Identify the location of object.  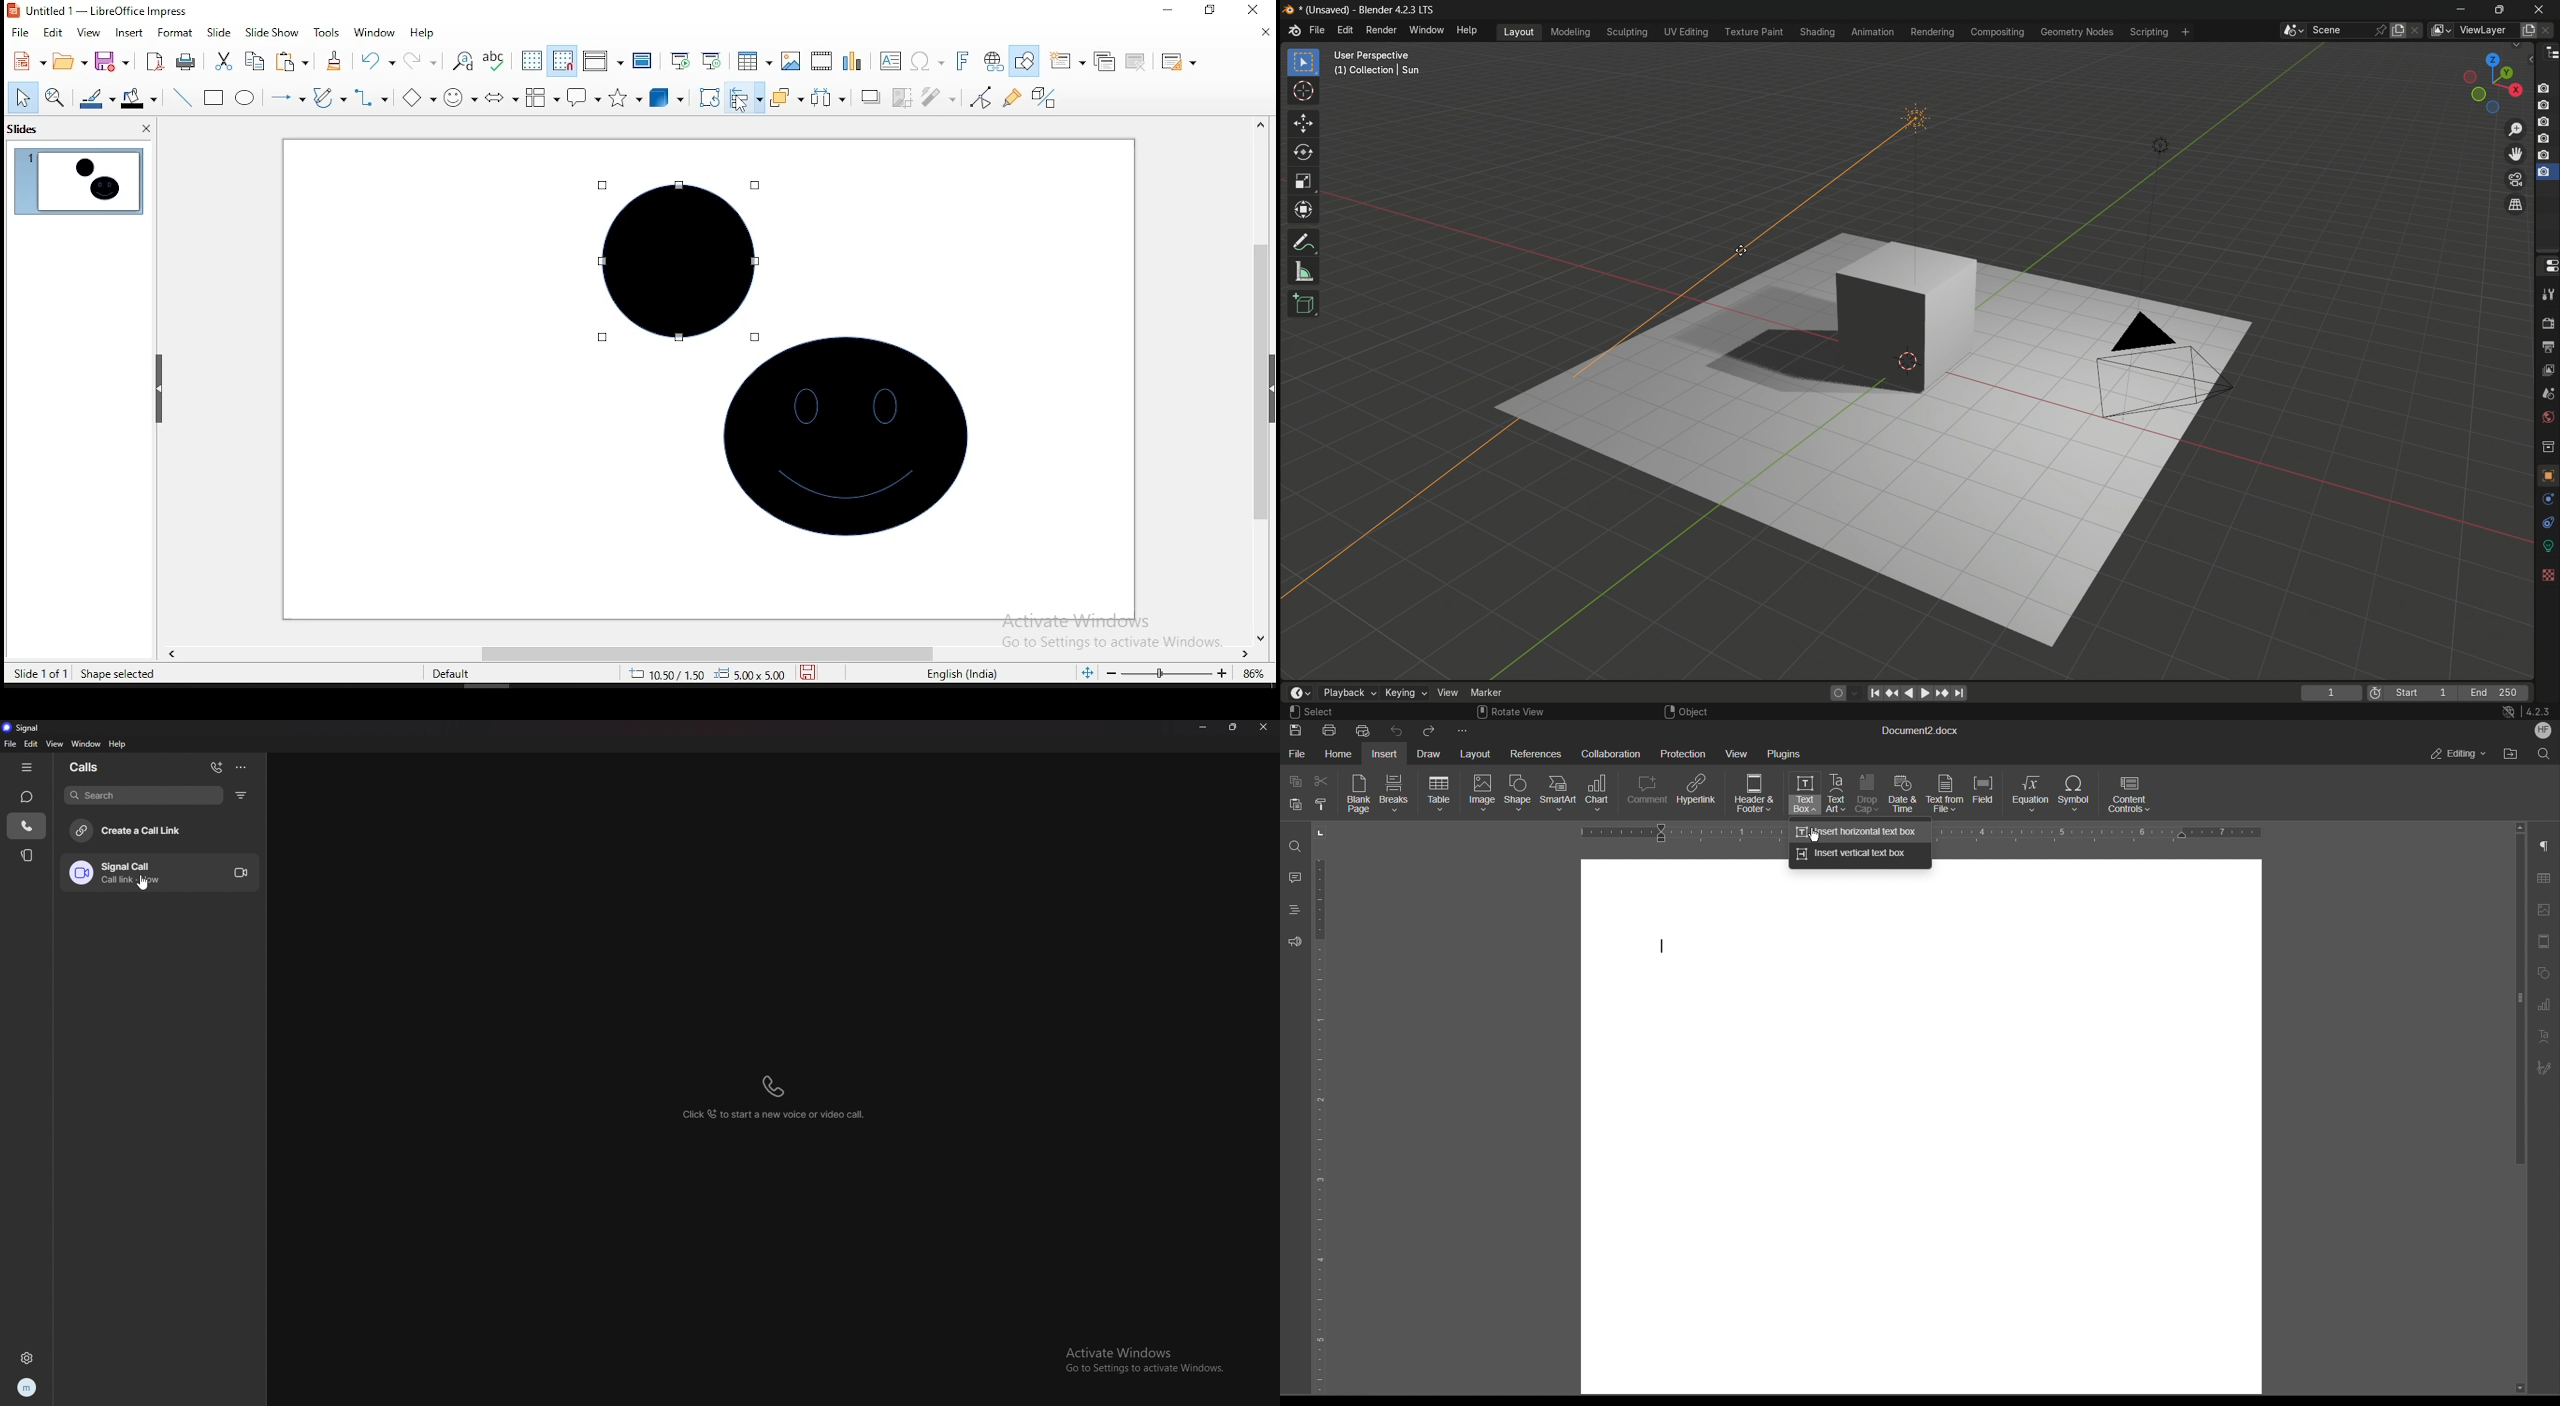
(1695, 712).